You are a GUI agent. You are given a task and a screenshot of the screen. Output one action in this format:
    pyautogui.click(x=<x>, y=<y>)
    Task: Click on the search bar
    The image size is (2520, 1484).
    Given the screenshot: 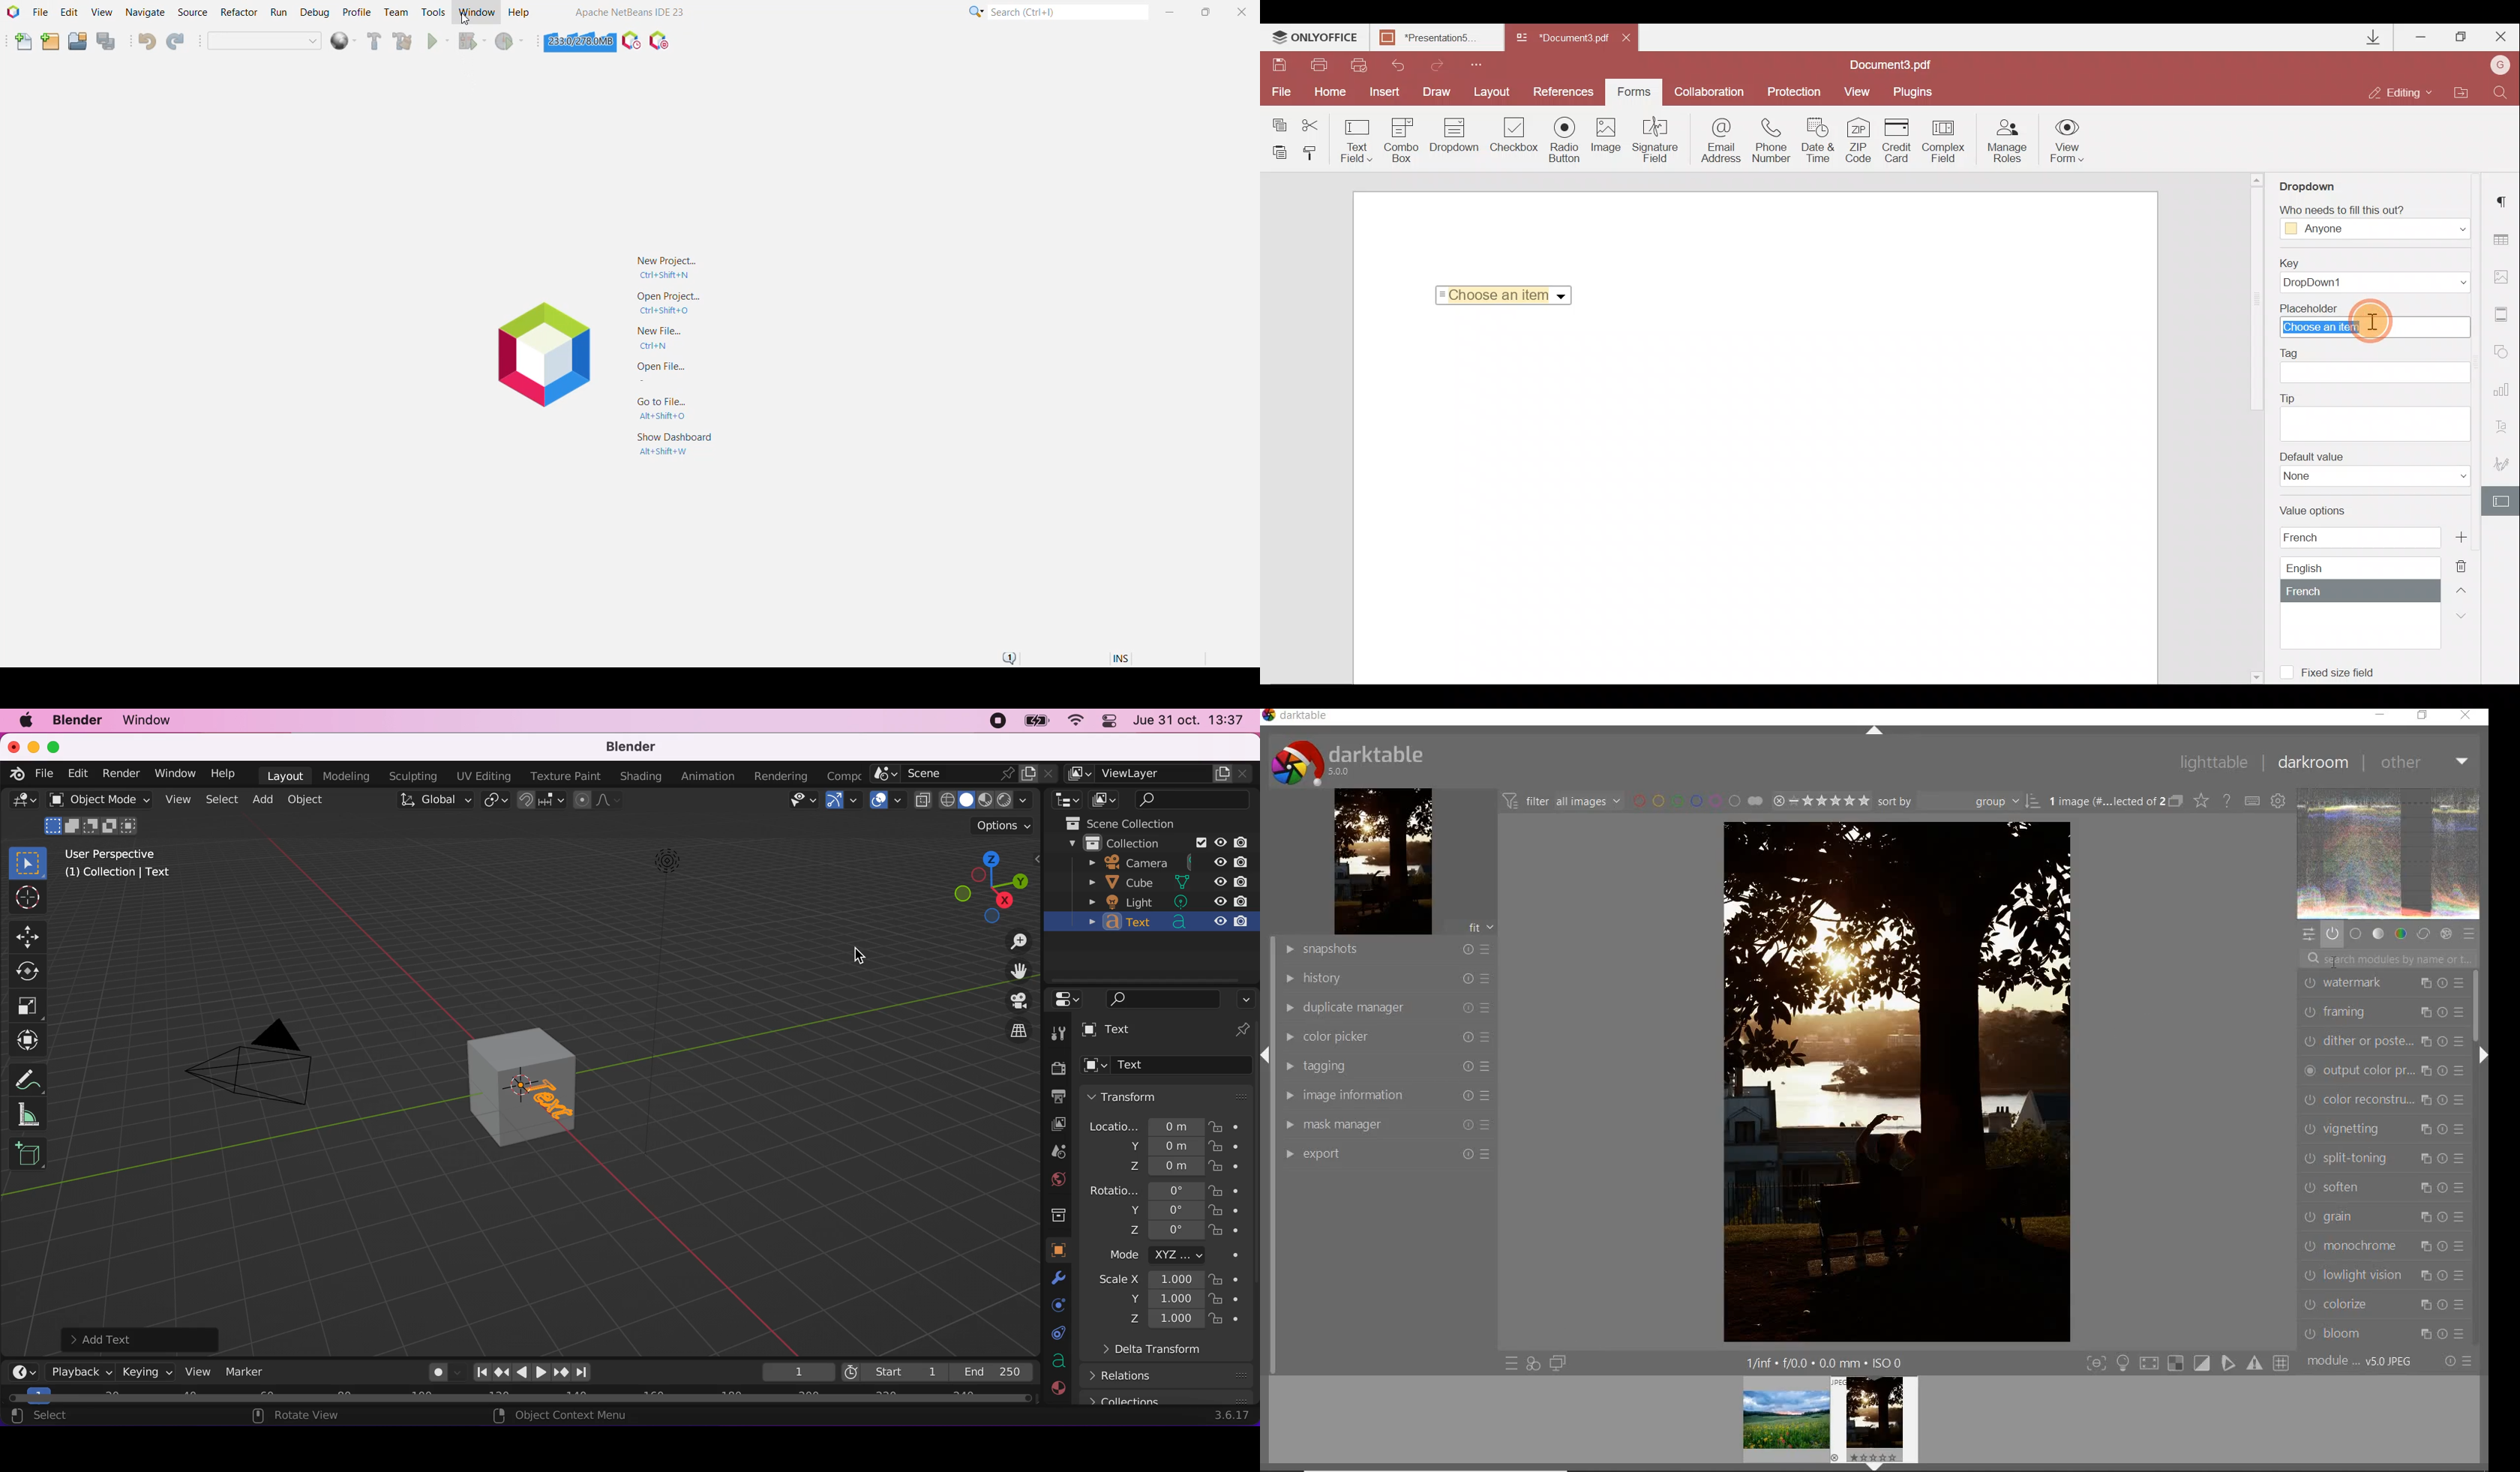 What is the action you would take?
    pyautogui.click(x=1161, y=1002)
    